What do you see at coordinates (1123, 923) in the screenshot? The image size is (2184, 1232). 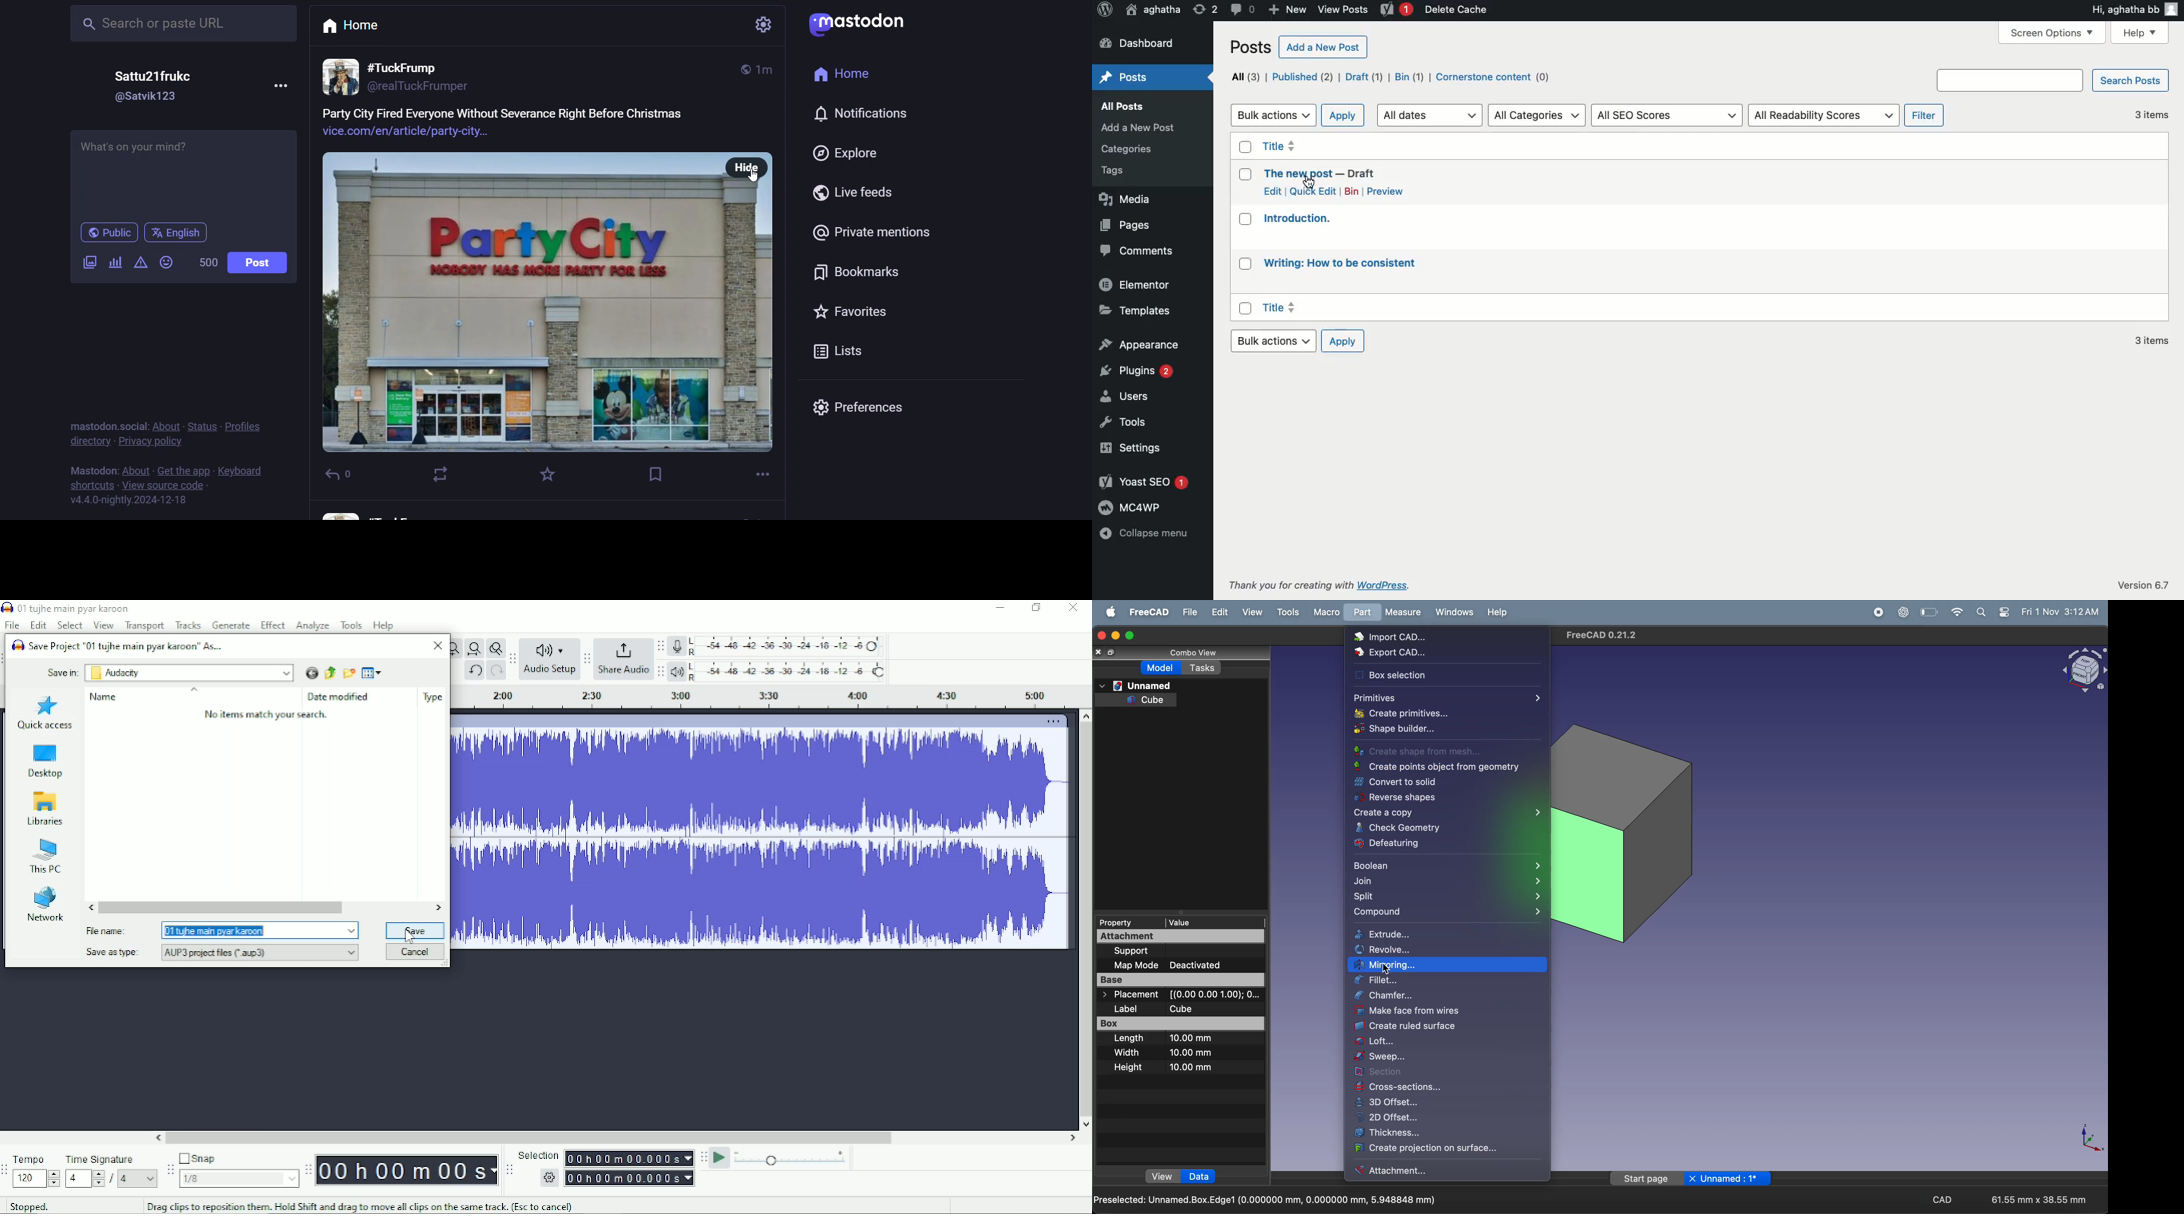 I see `Property` at bounding box center [1123, 923].